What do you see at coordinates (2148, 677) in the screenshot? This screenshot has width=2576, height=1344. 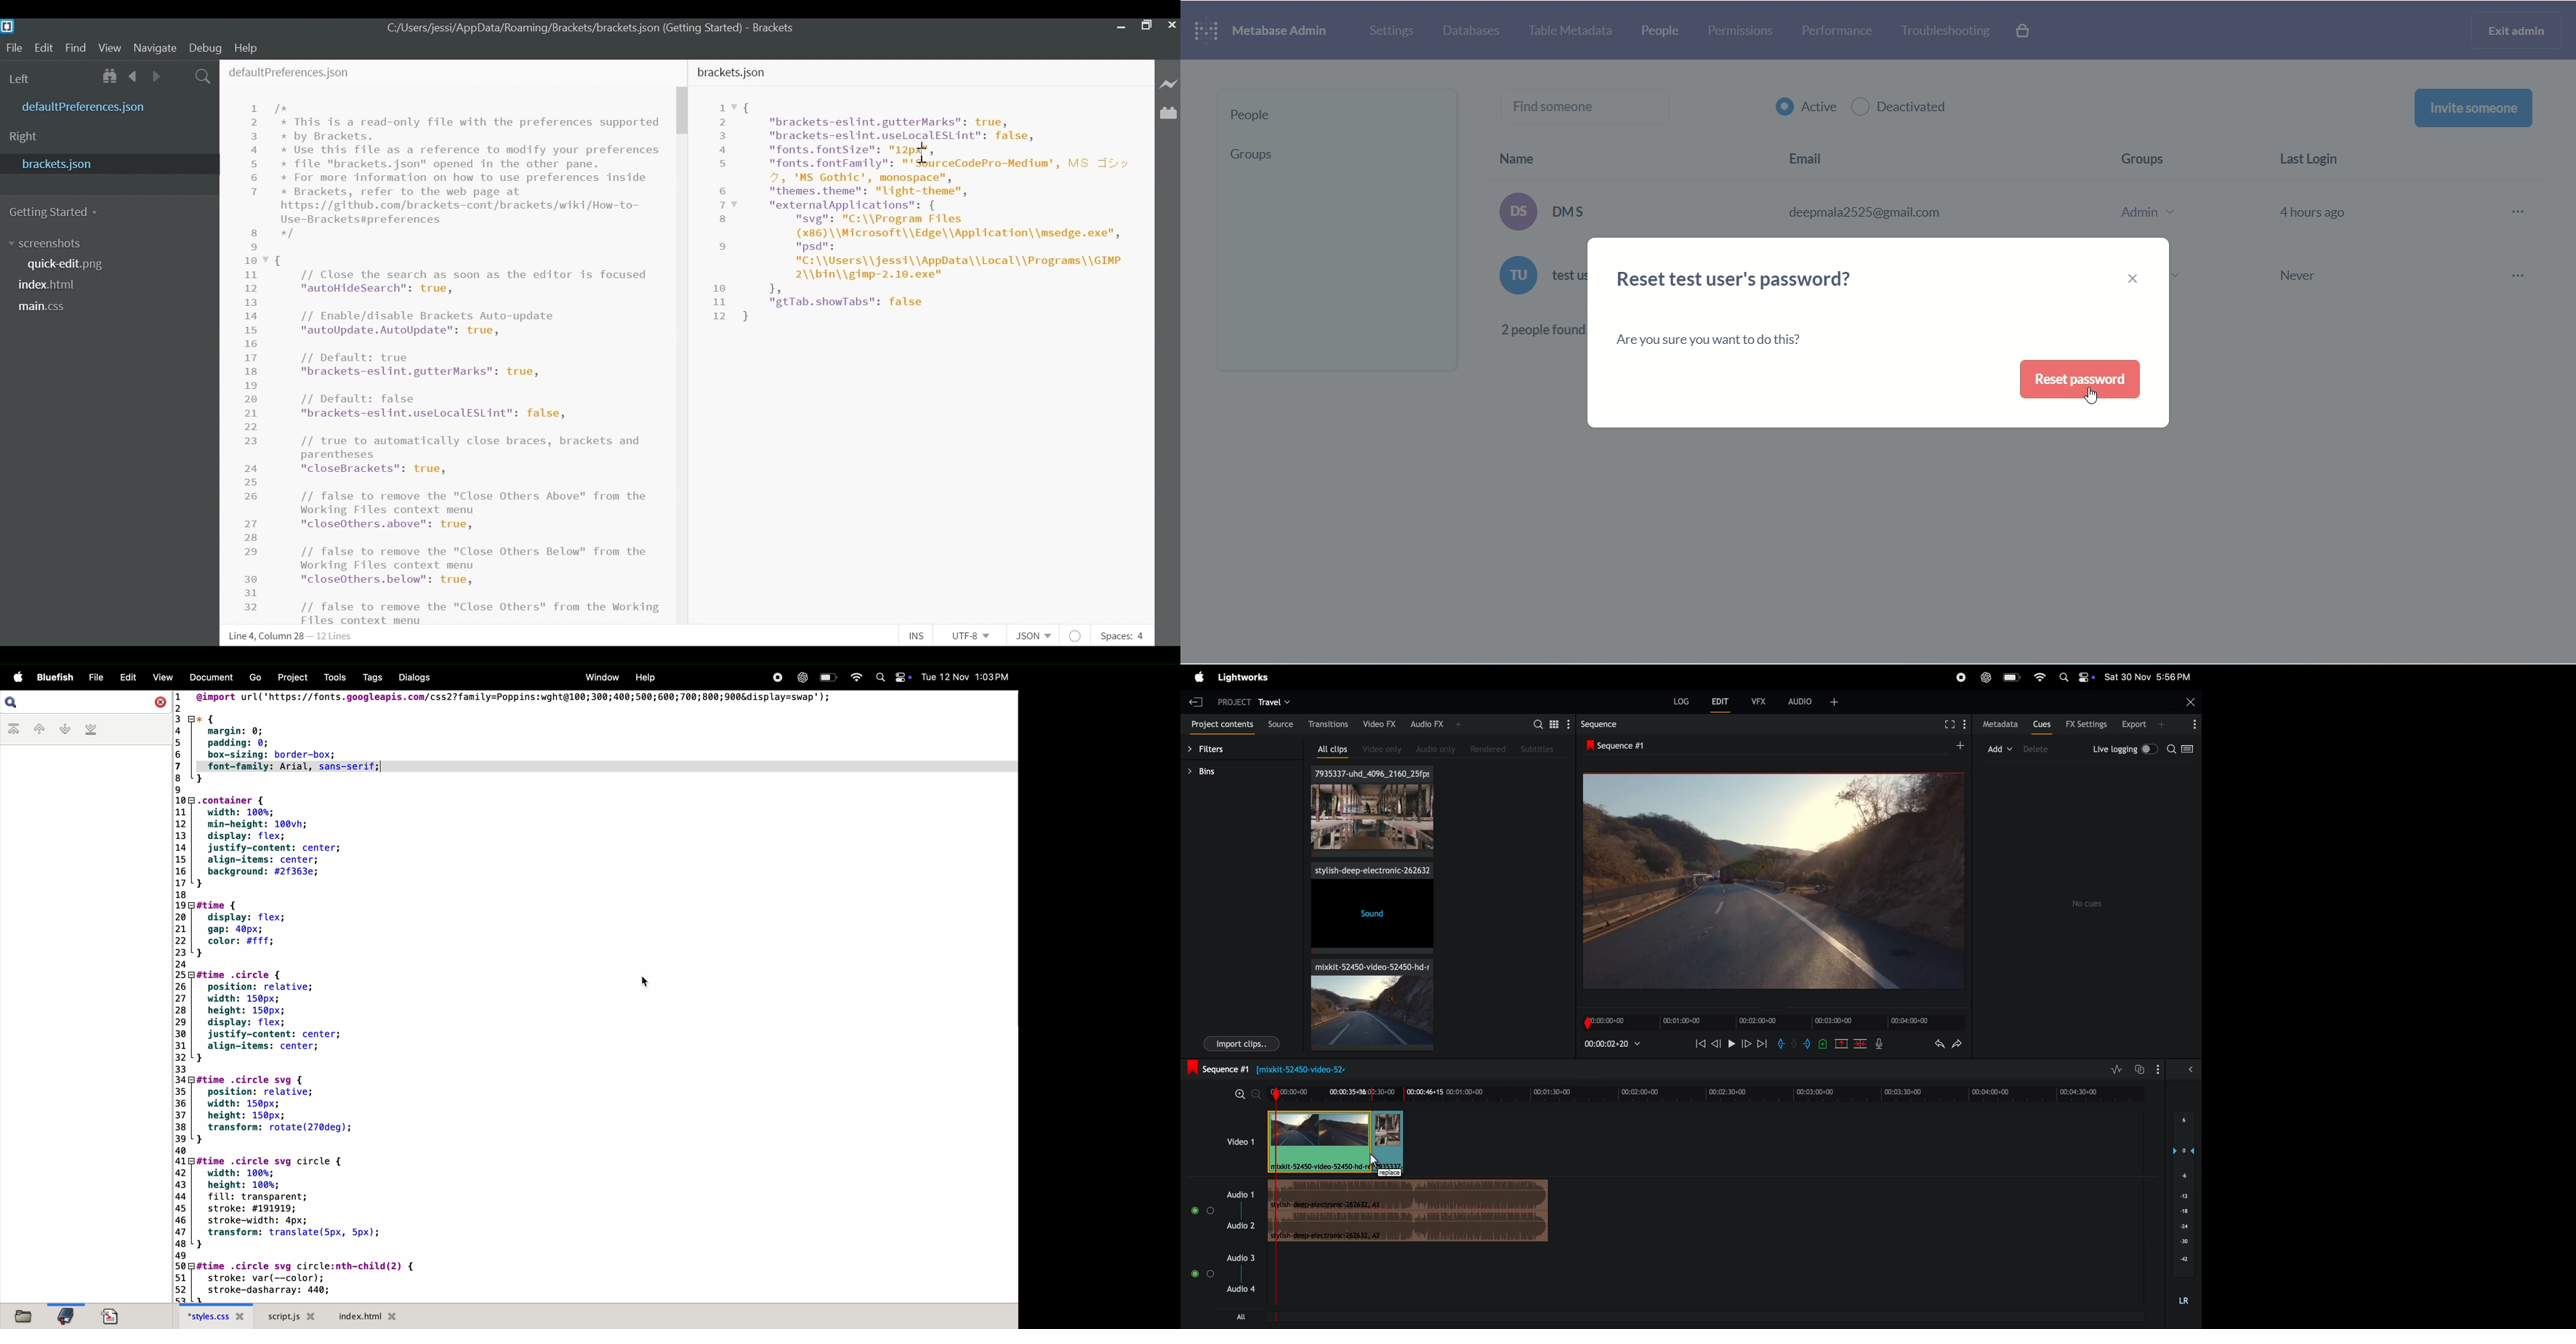 I see `date and time` at bounding box center [2148, 677].